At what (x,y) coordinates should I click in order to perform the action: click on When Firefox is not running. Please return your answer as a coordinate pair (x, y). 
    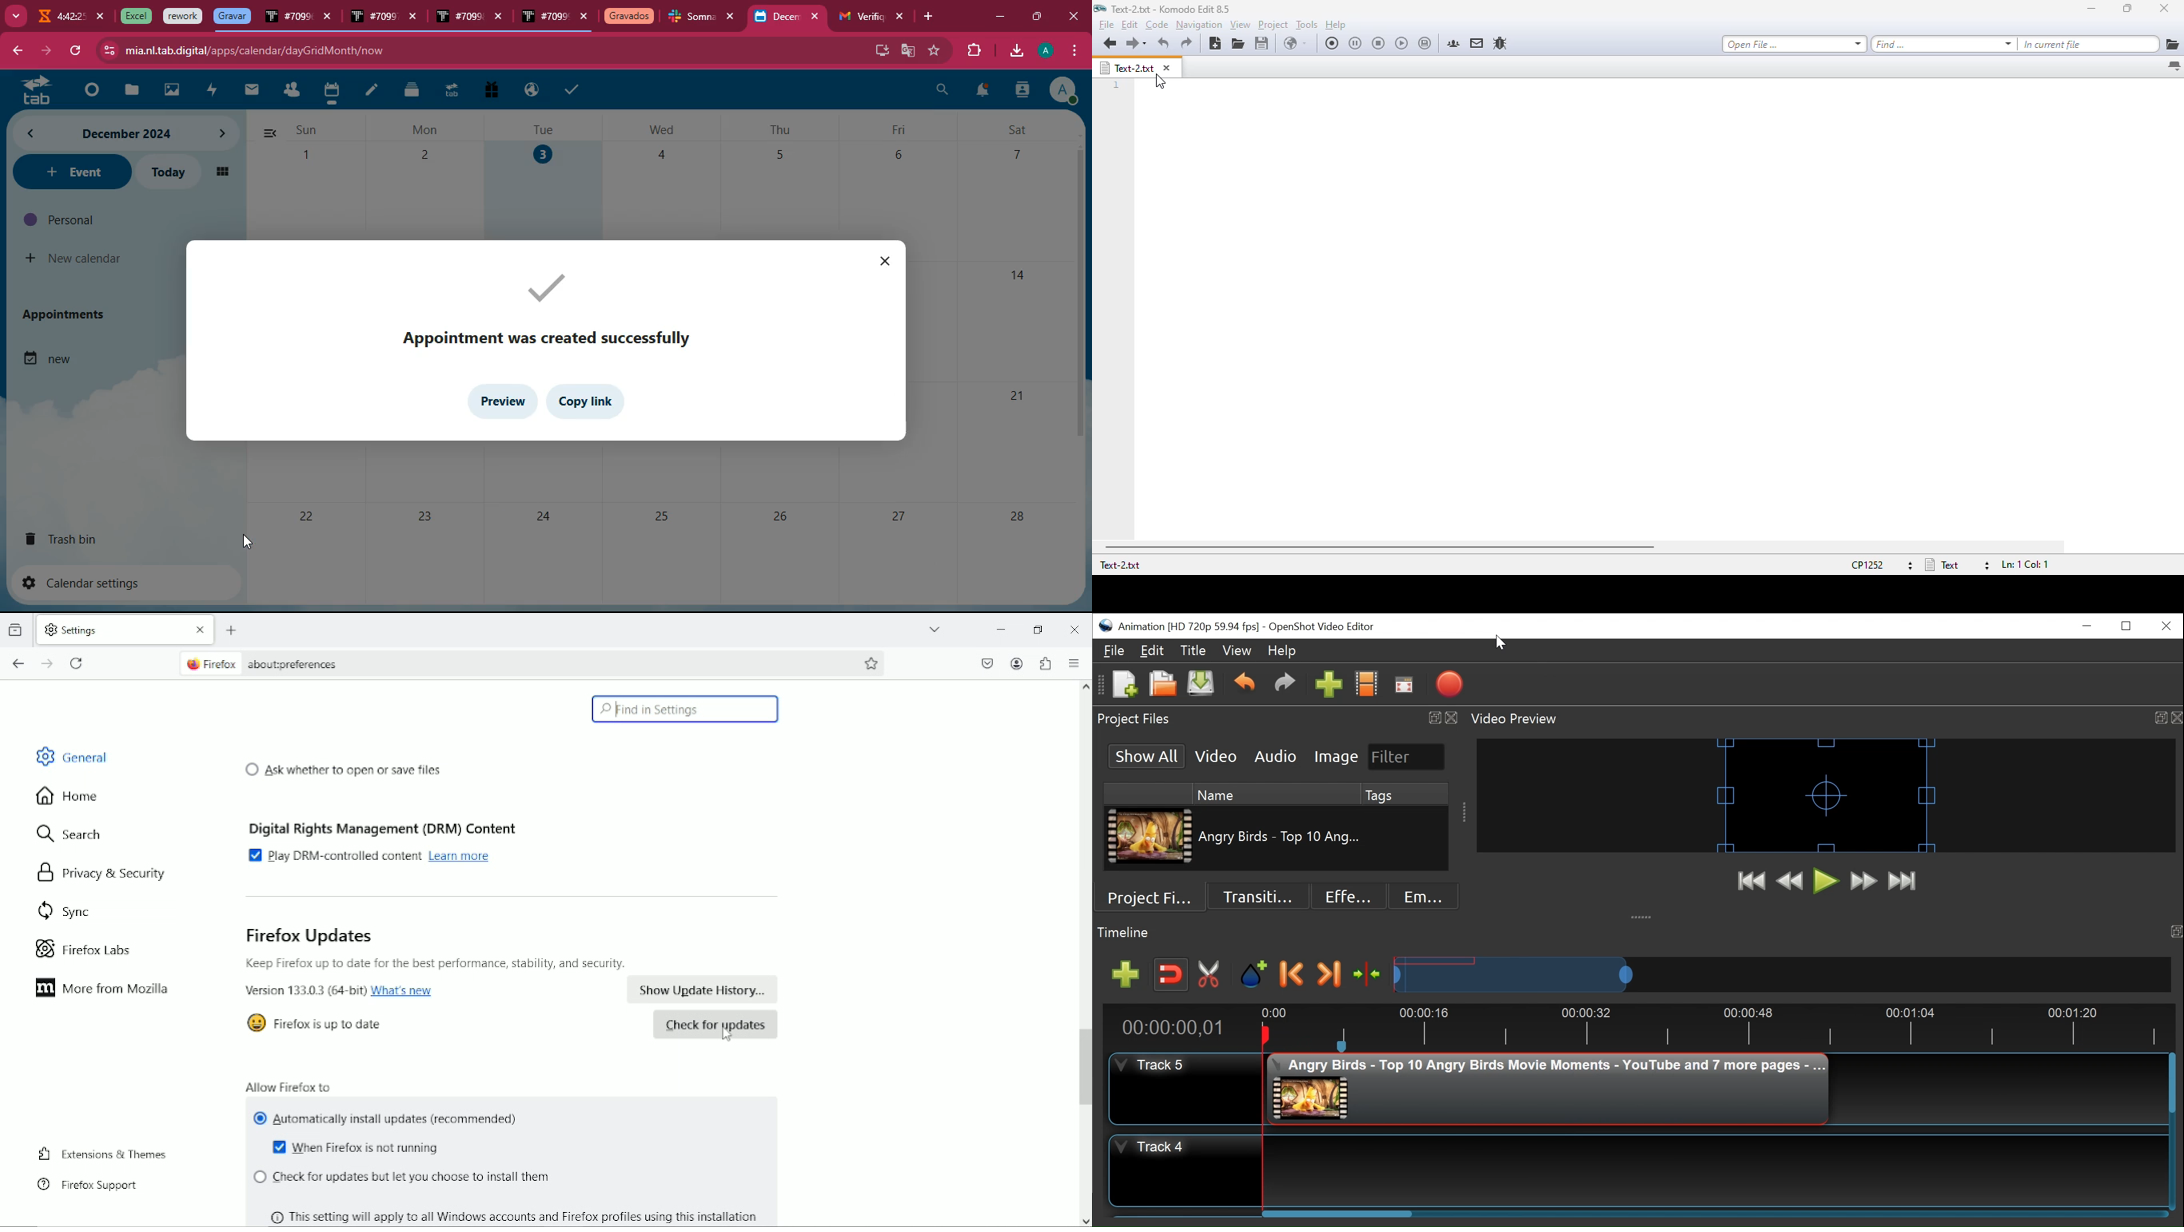
    Looking at the image, I should click on (360, 1149).